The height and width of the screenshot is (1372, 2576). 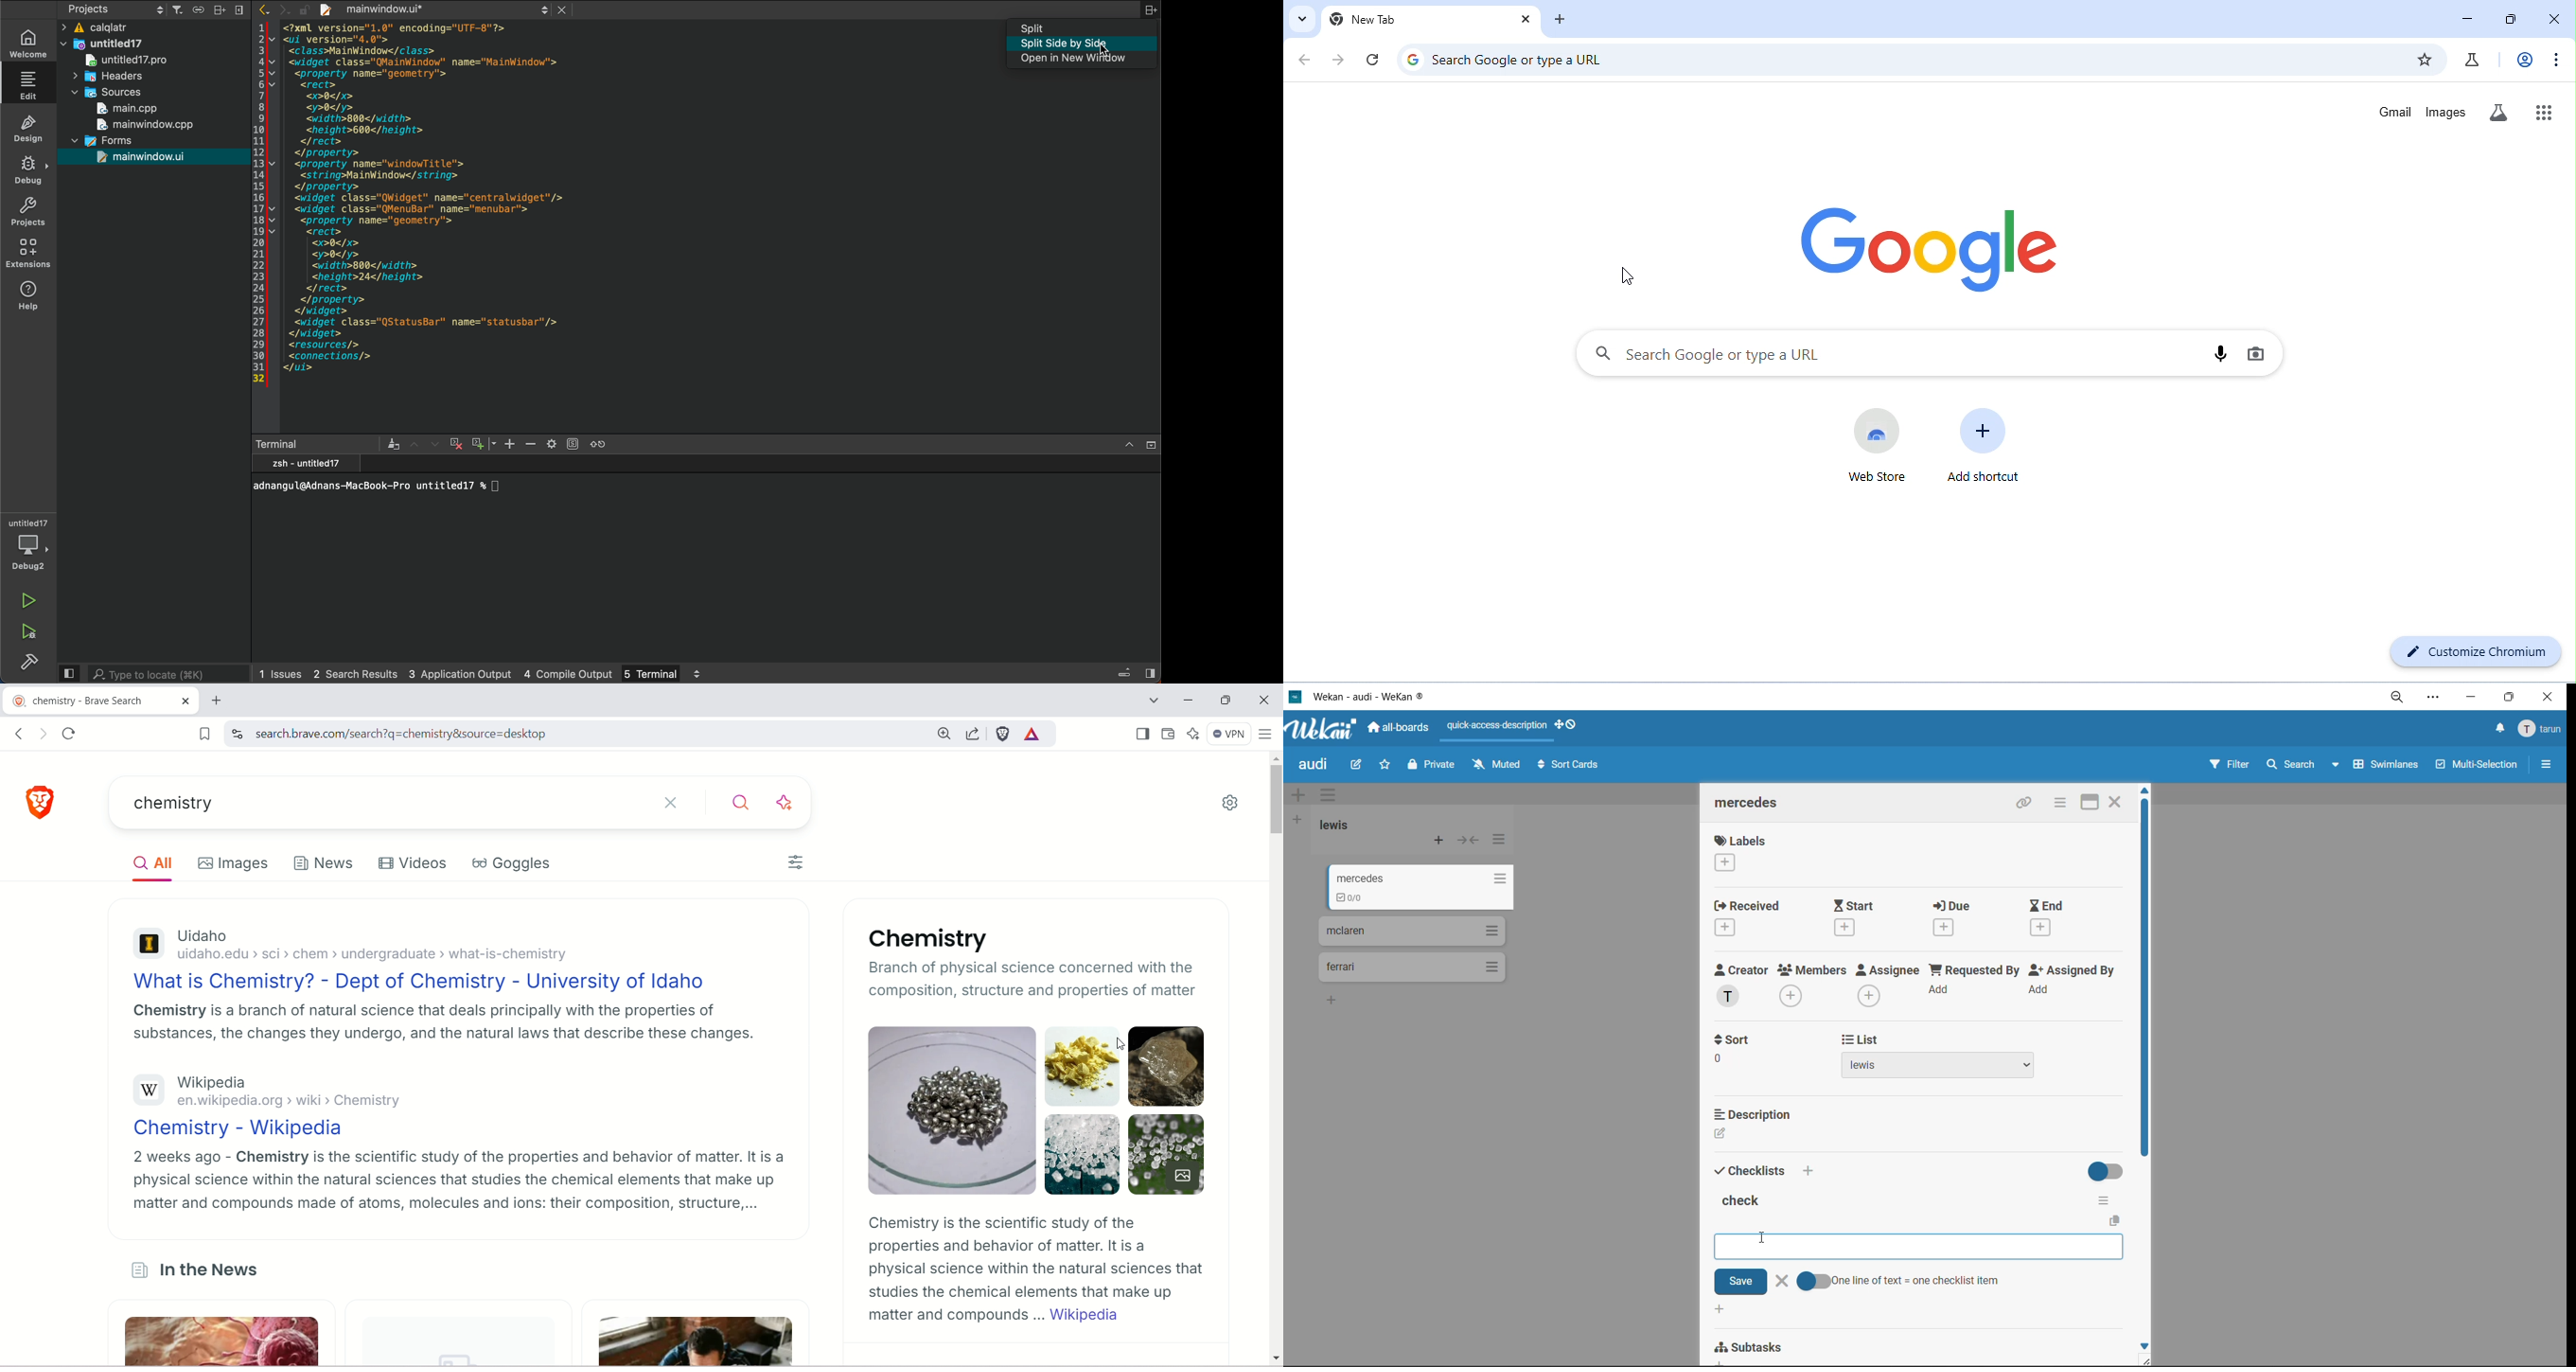 What do you see at coordinates (707, 556) in the screenshot?
I see `terminal` at bounding box center [707, 556].